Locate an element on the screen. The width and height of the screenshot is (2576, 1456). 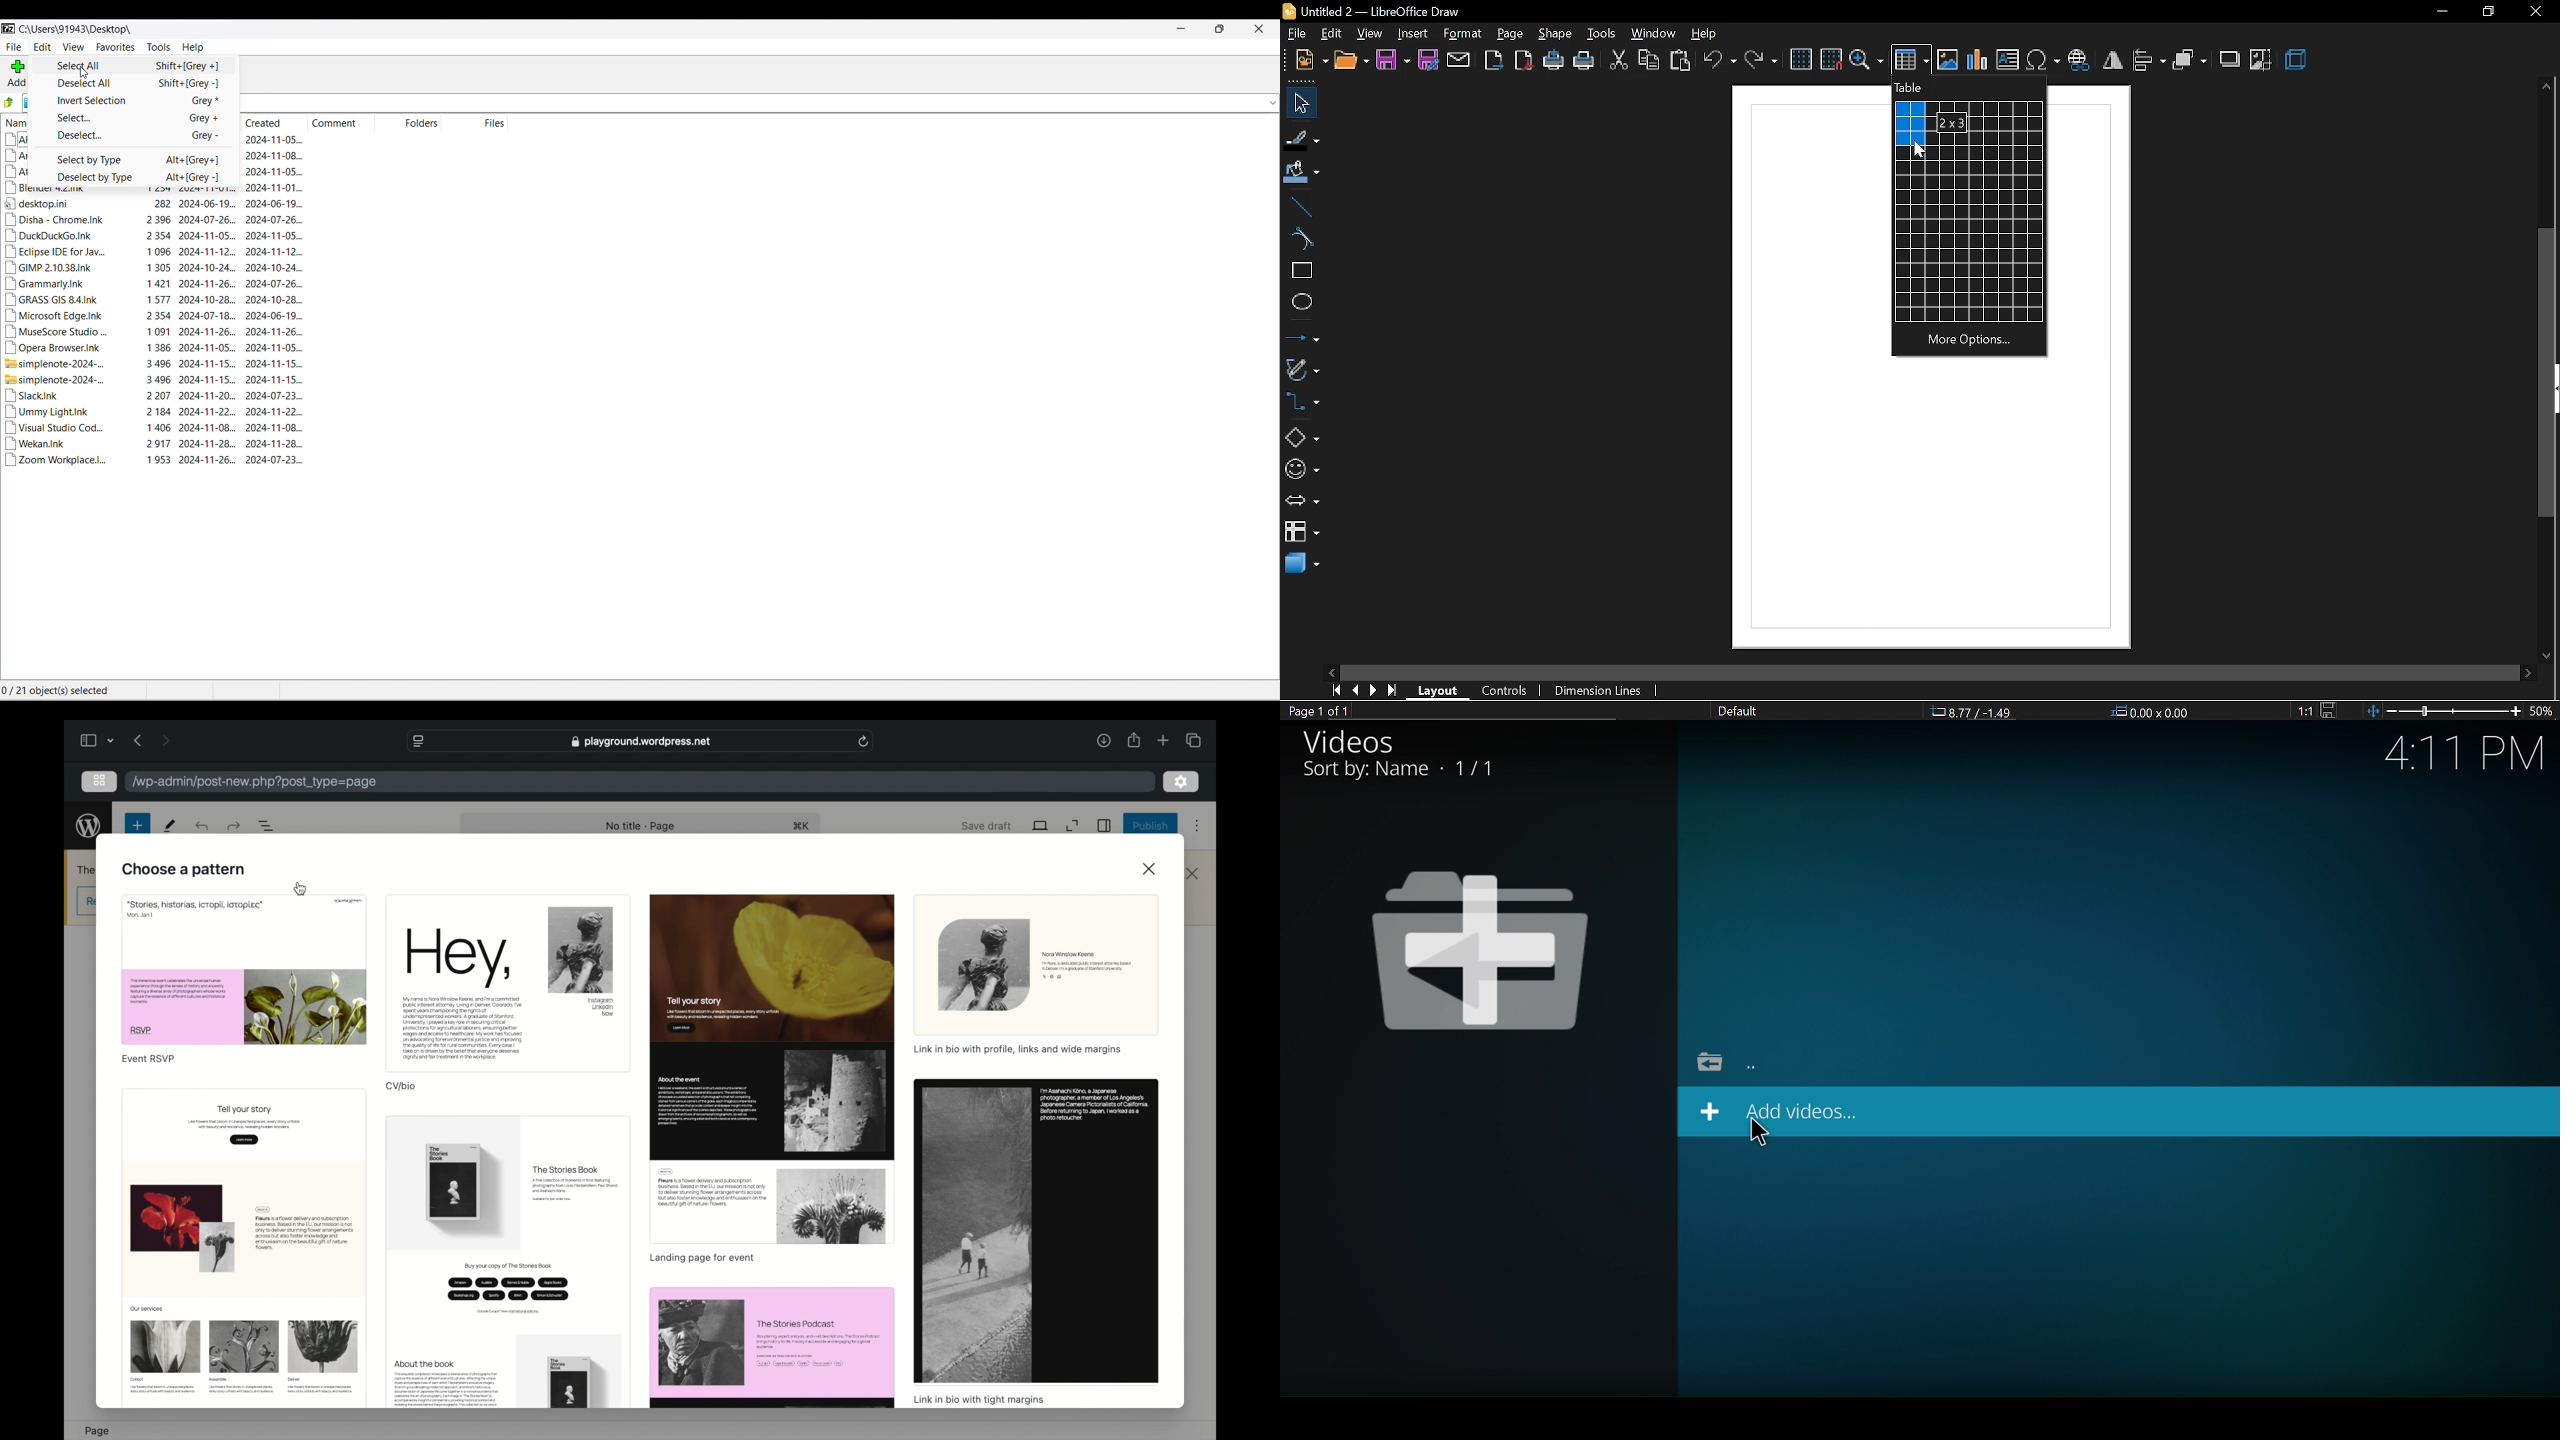
print is located at coordinates (1585, 62).